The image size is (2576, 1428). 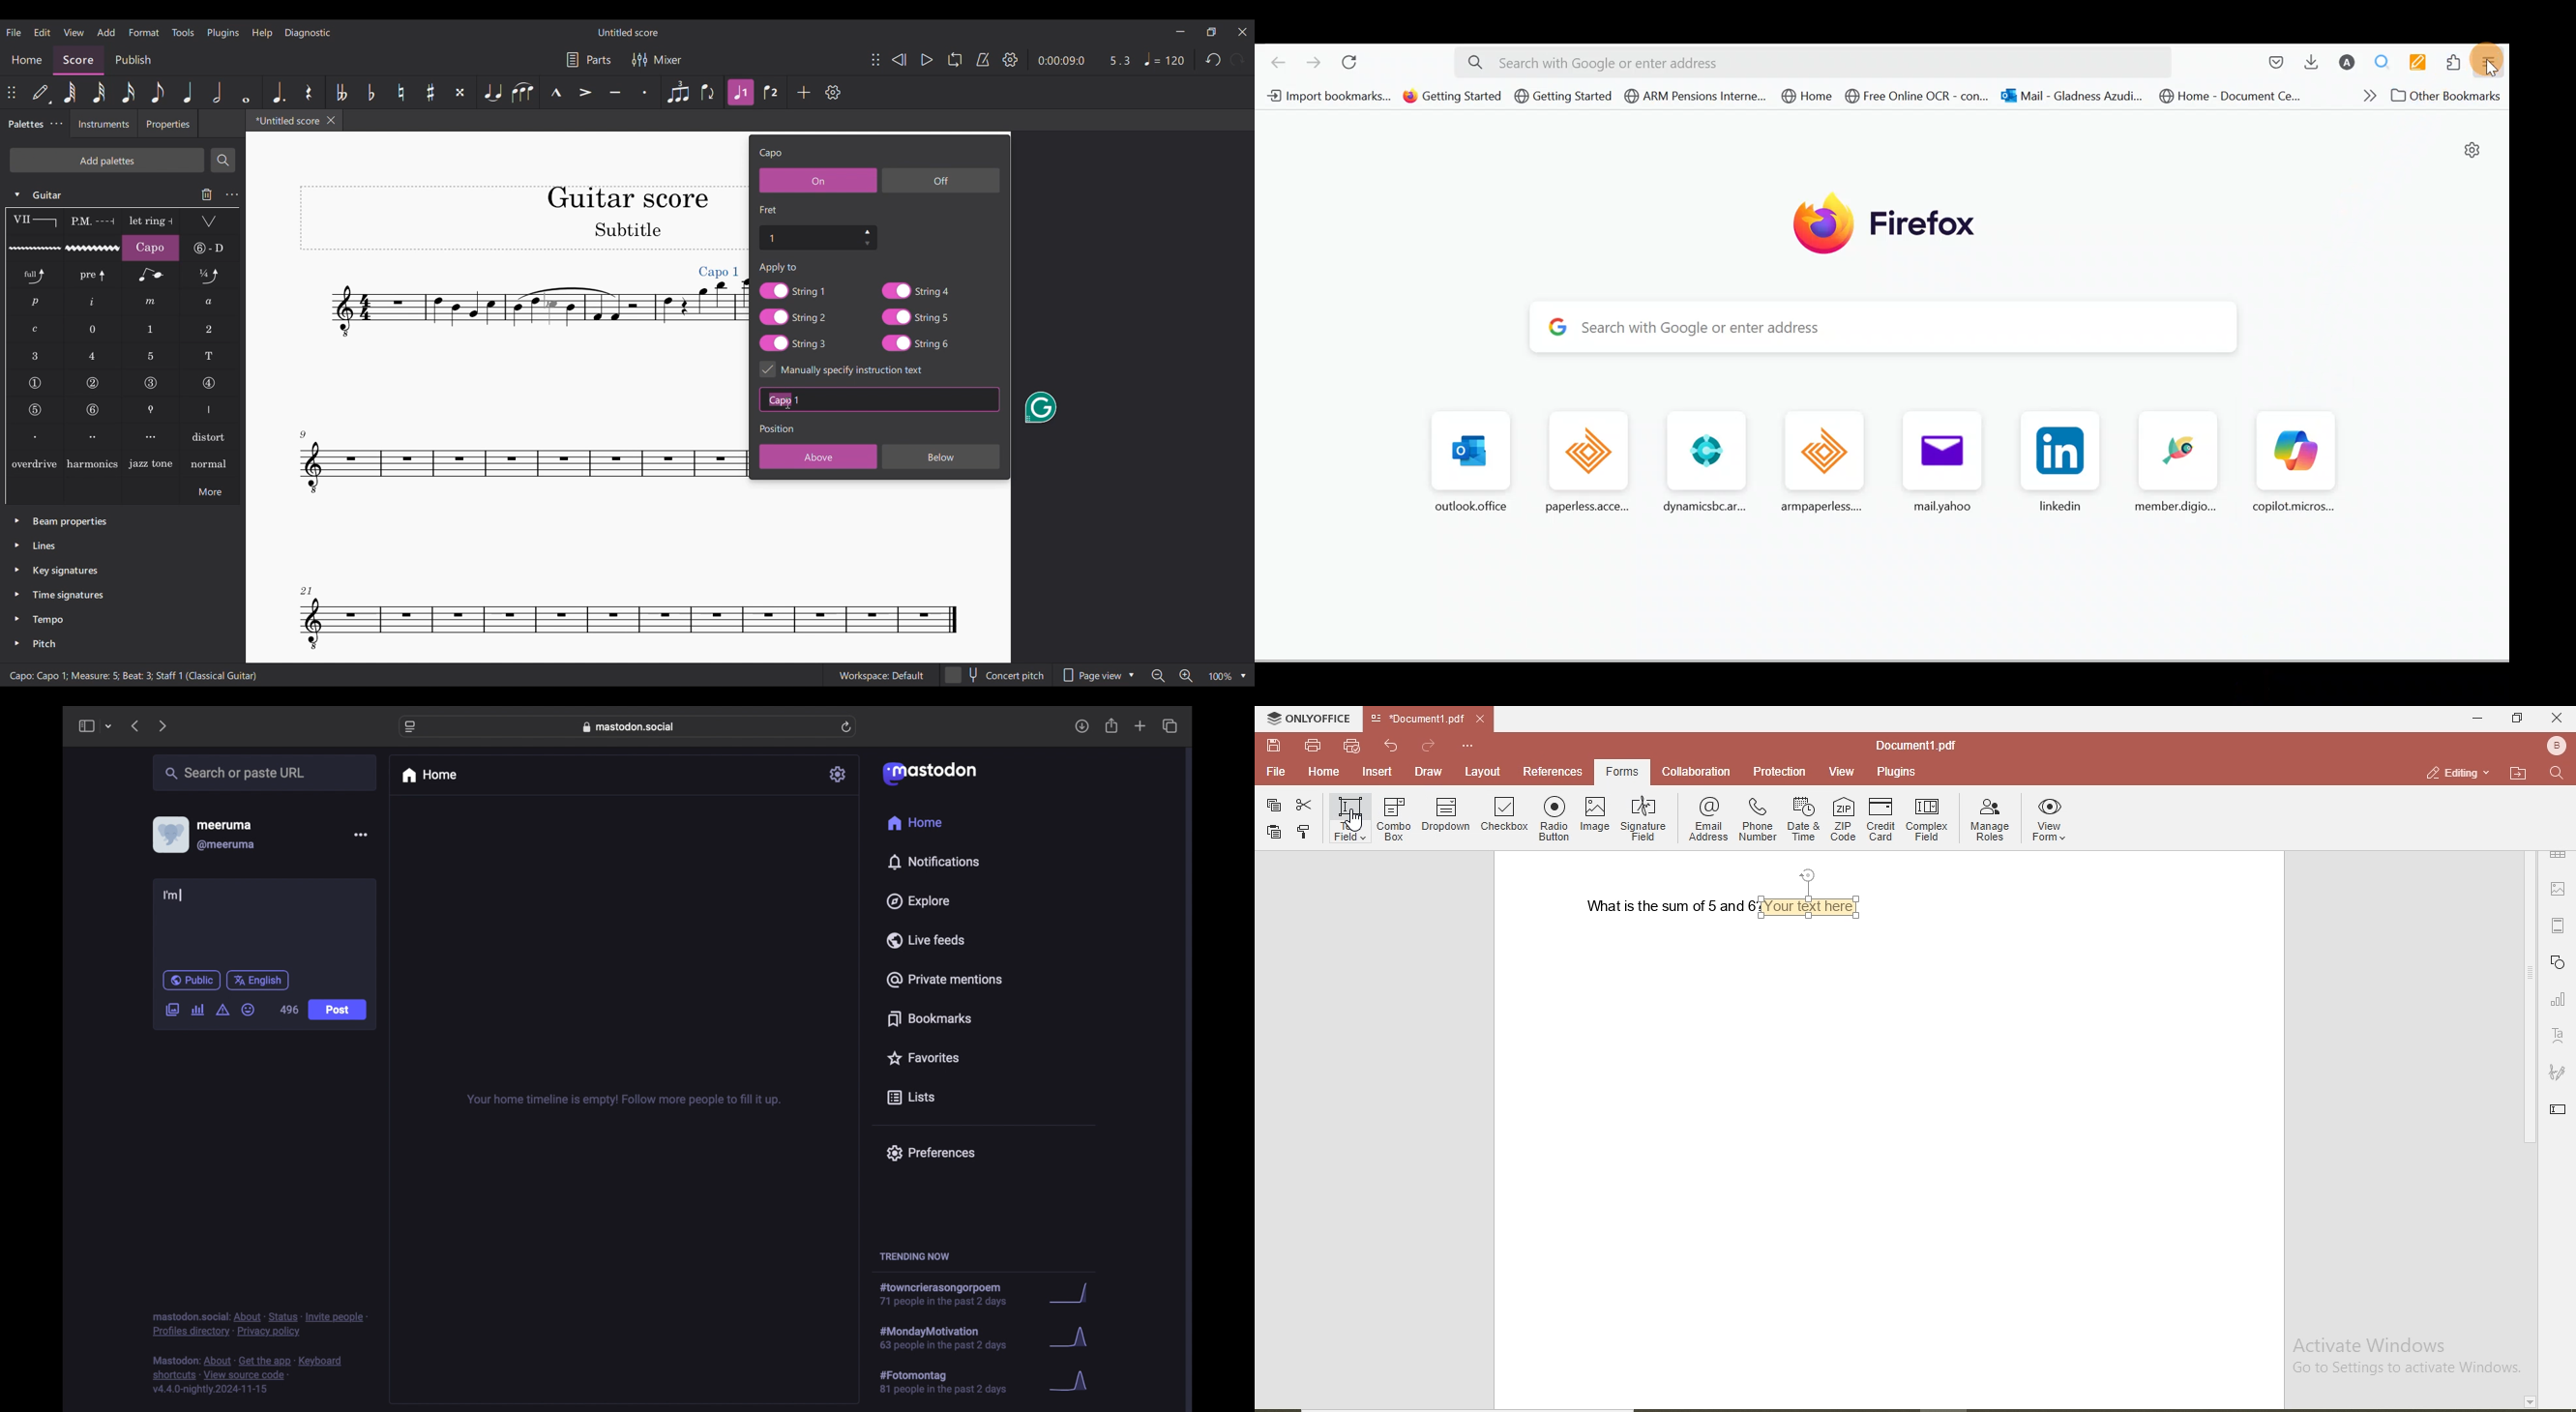 What do you see at coordinates (1160, 676) in the screenshot?
I see `Zoom out` at bounding box center [1160, 676].